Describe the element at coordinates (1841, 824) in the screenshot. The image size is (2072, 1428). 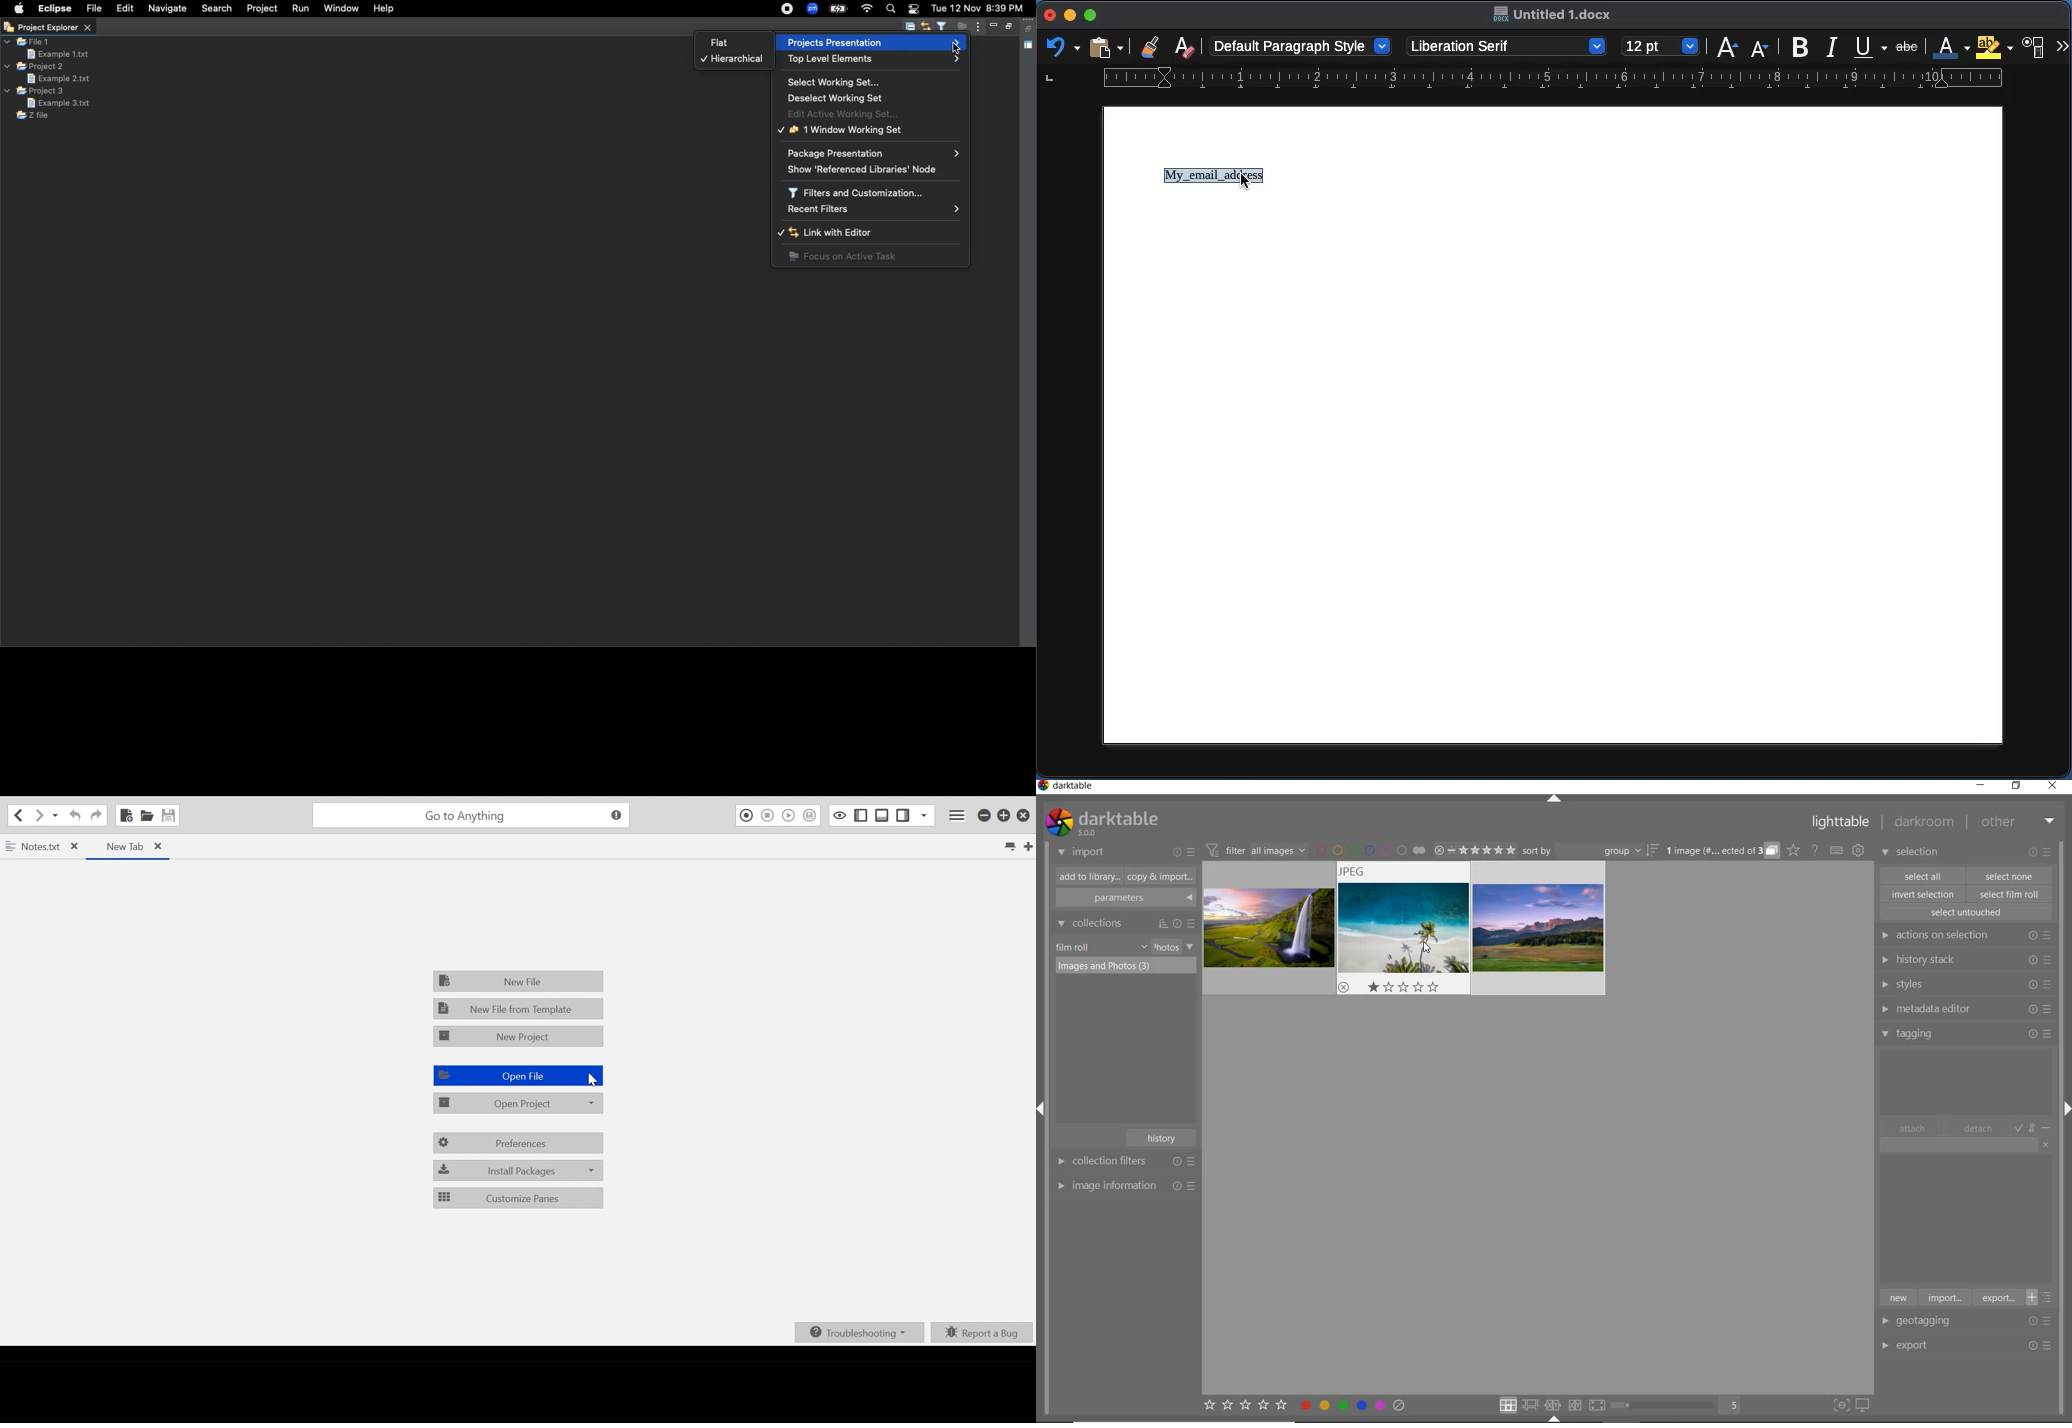
I see `lighttable` at that location.